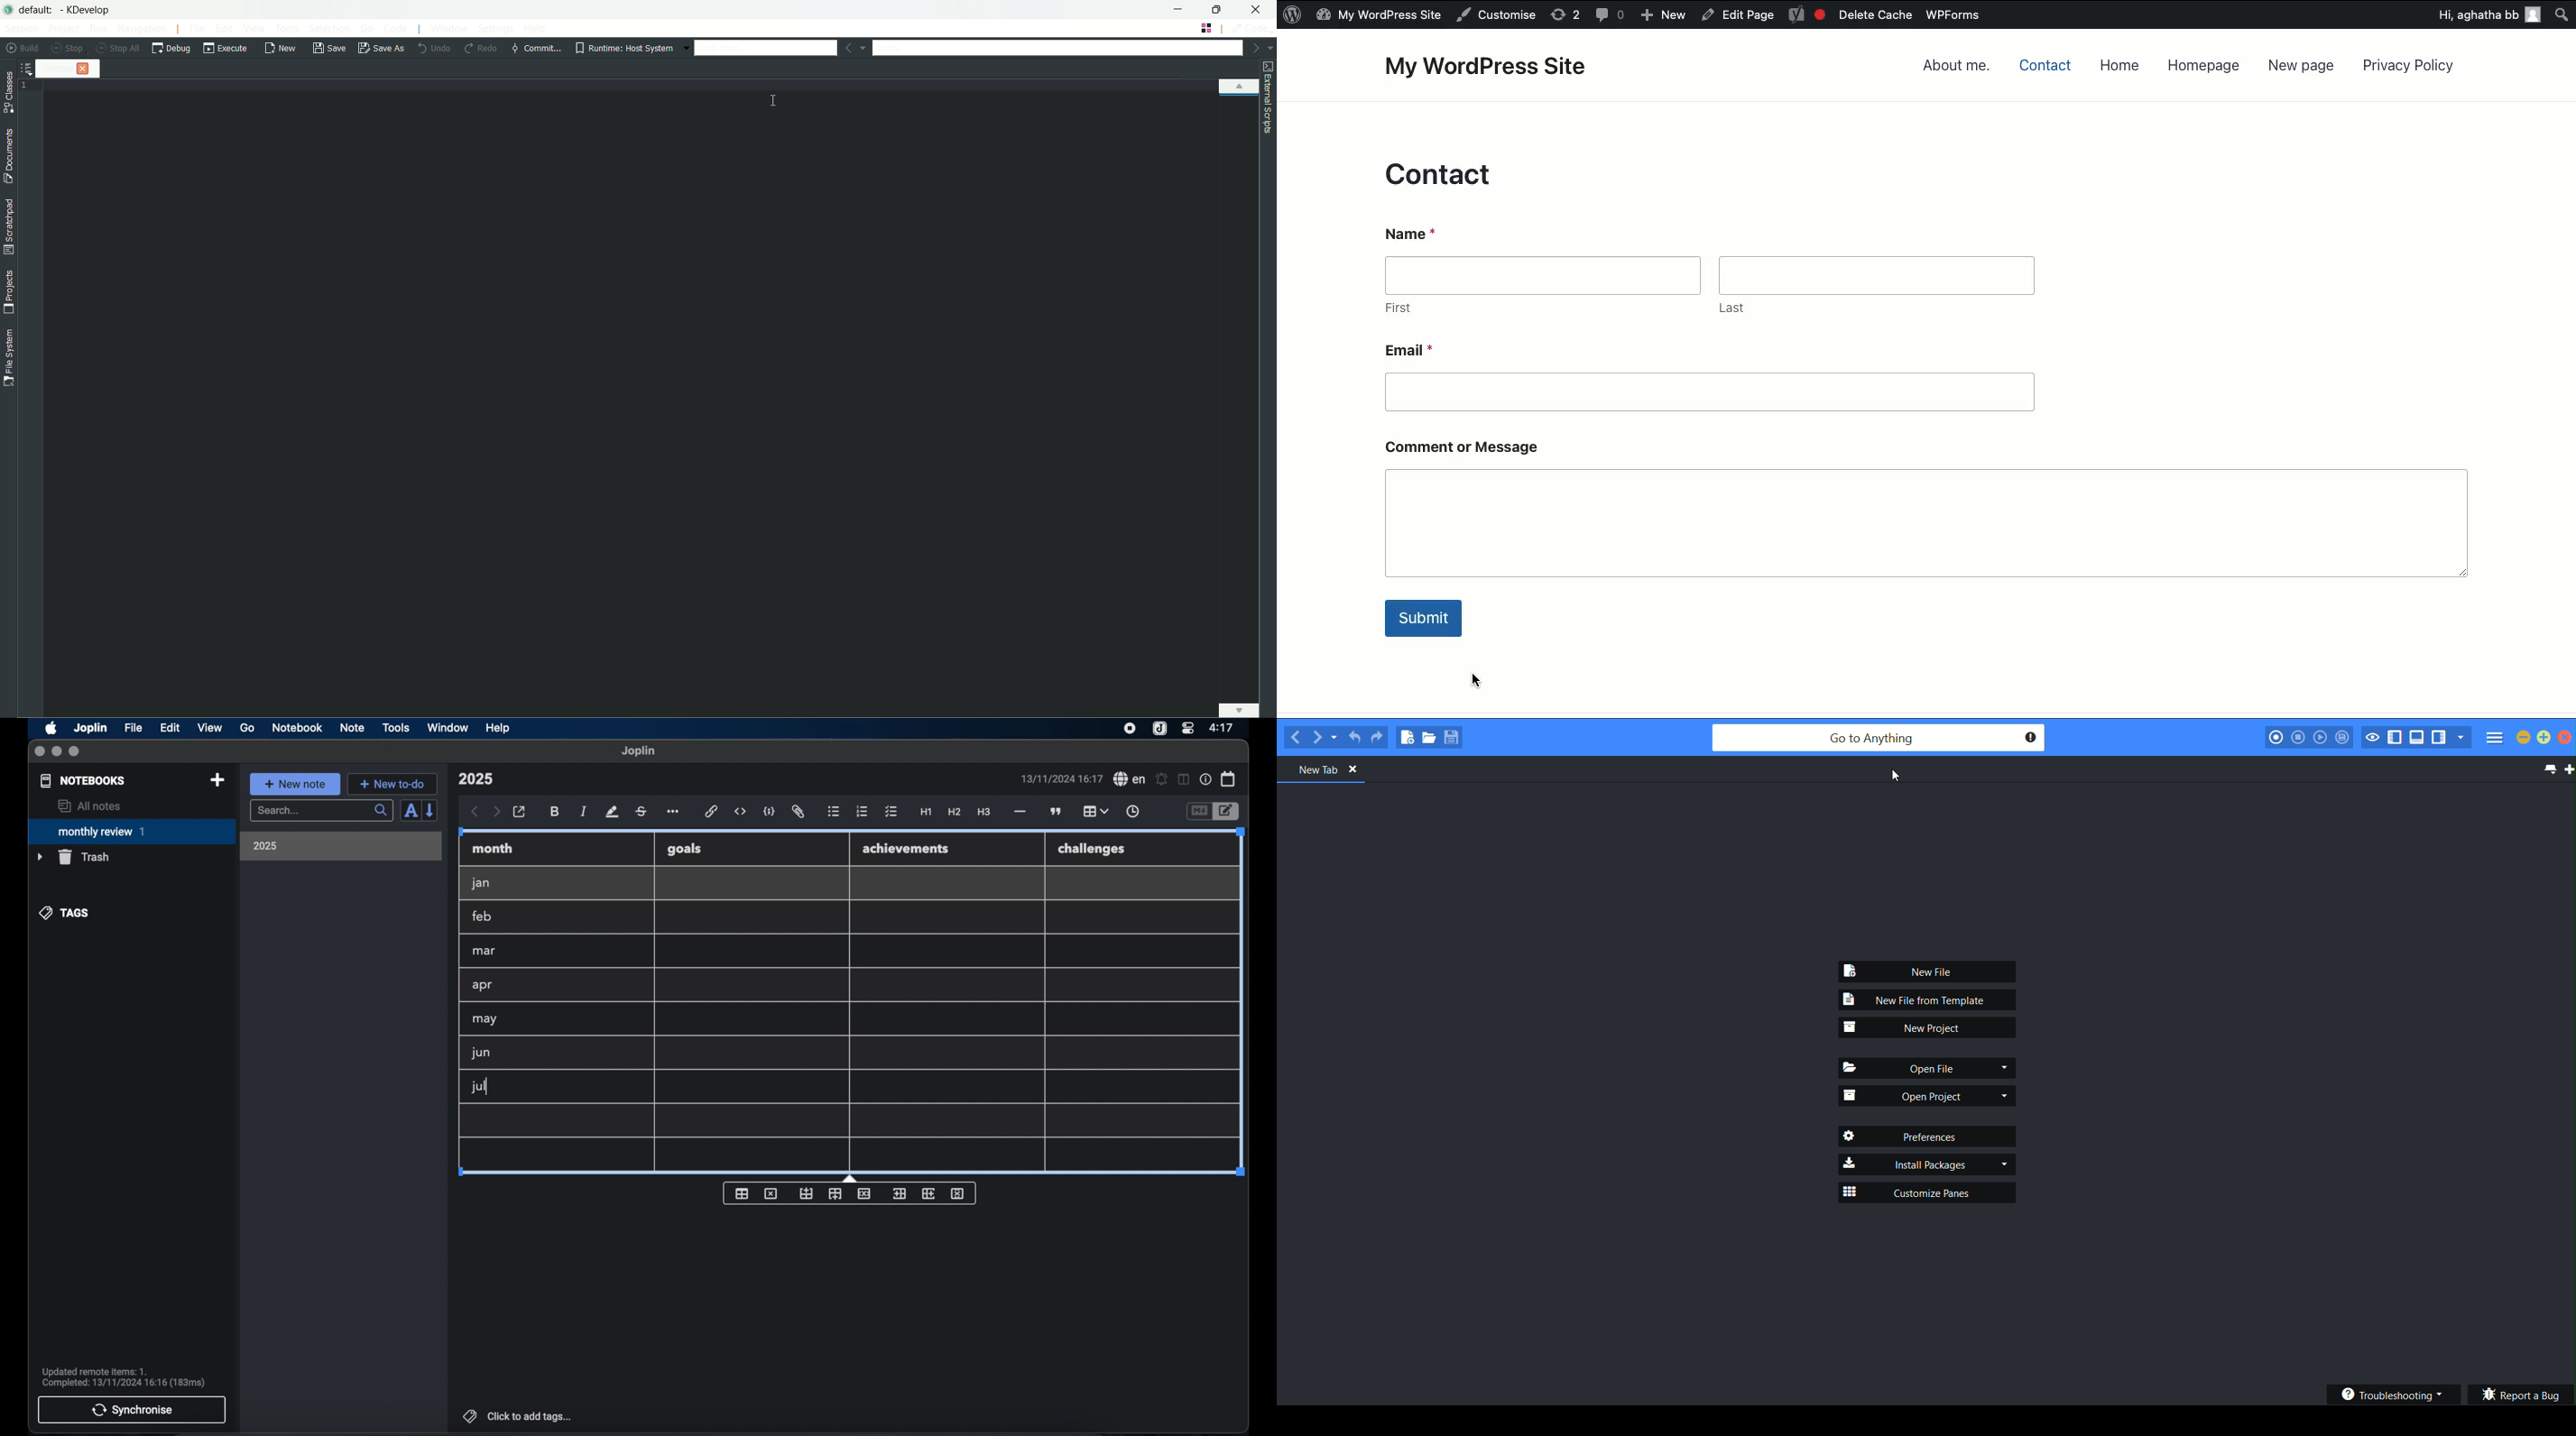 The height and width of the screenshot is (1456, 2576). Describe the element at coordinates (295, 784) in the screenshot. I see `new note` at that location.